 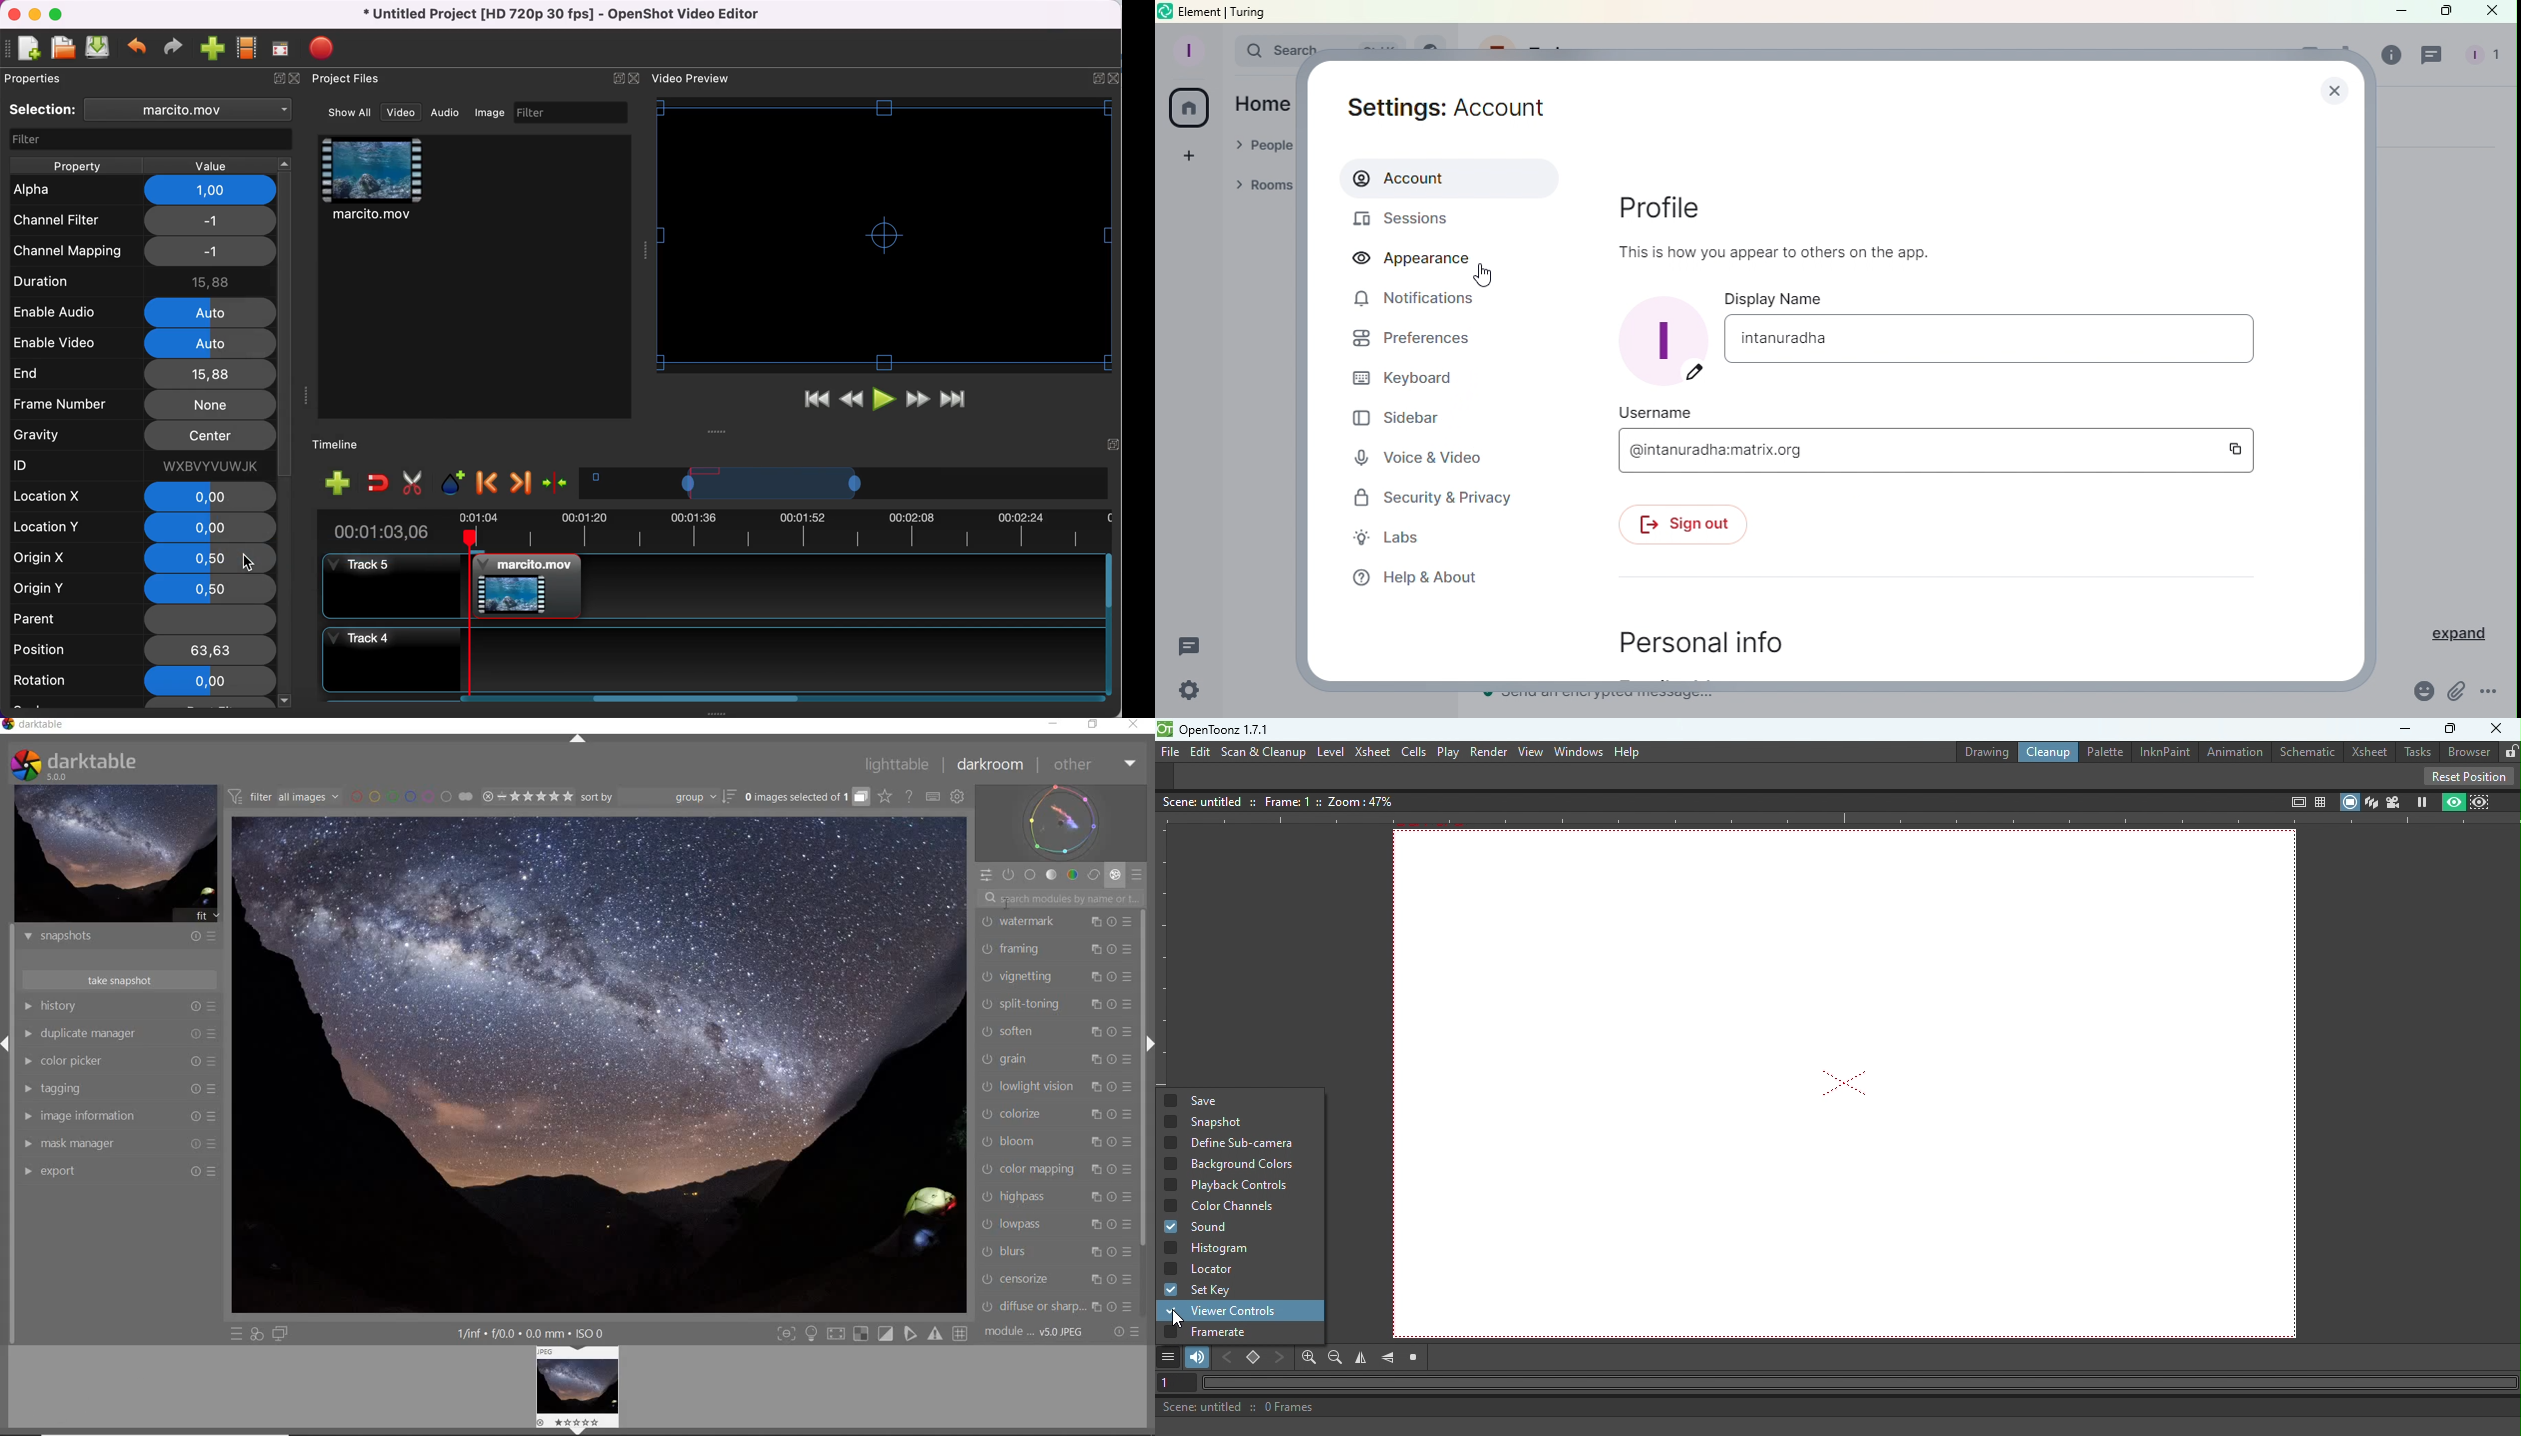 What do you see at coordinates (1095, 1113) in the screenshot?
I see `multiple instance actions` at bounding box center [1095, 1113].